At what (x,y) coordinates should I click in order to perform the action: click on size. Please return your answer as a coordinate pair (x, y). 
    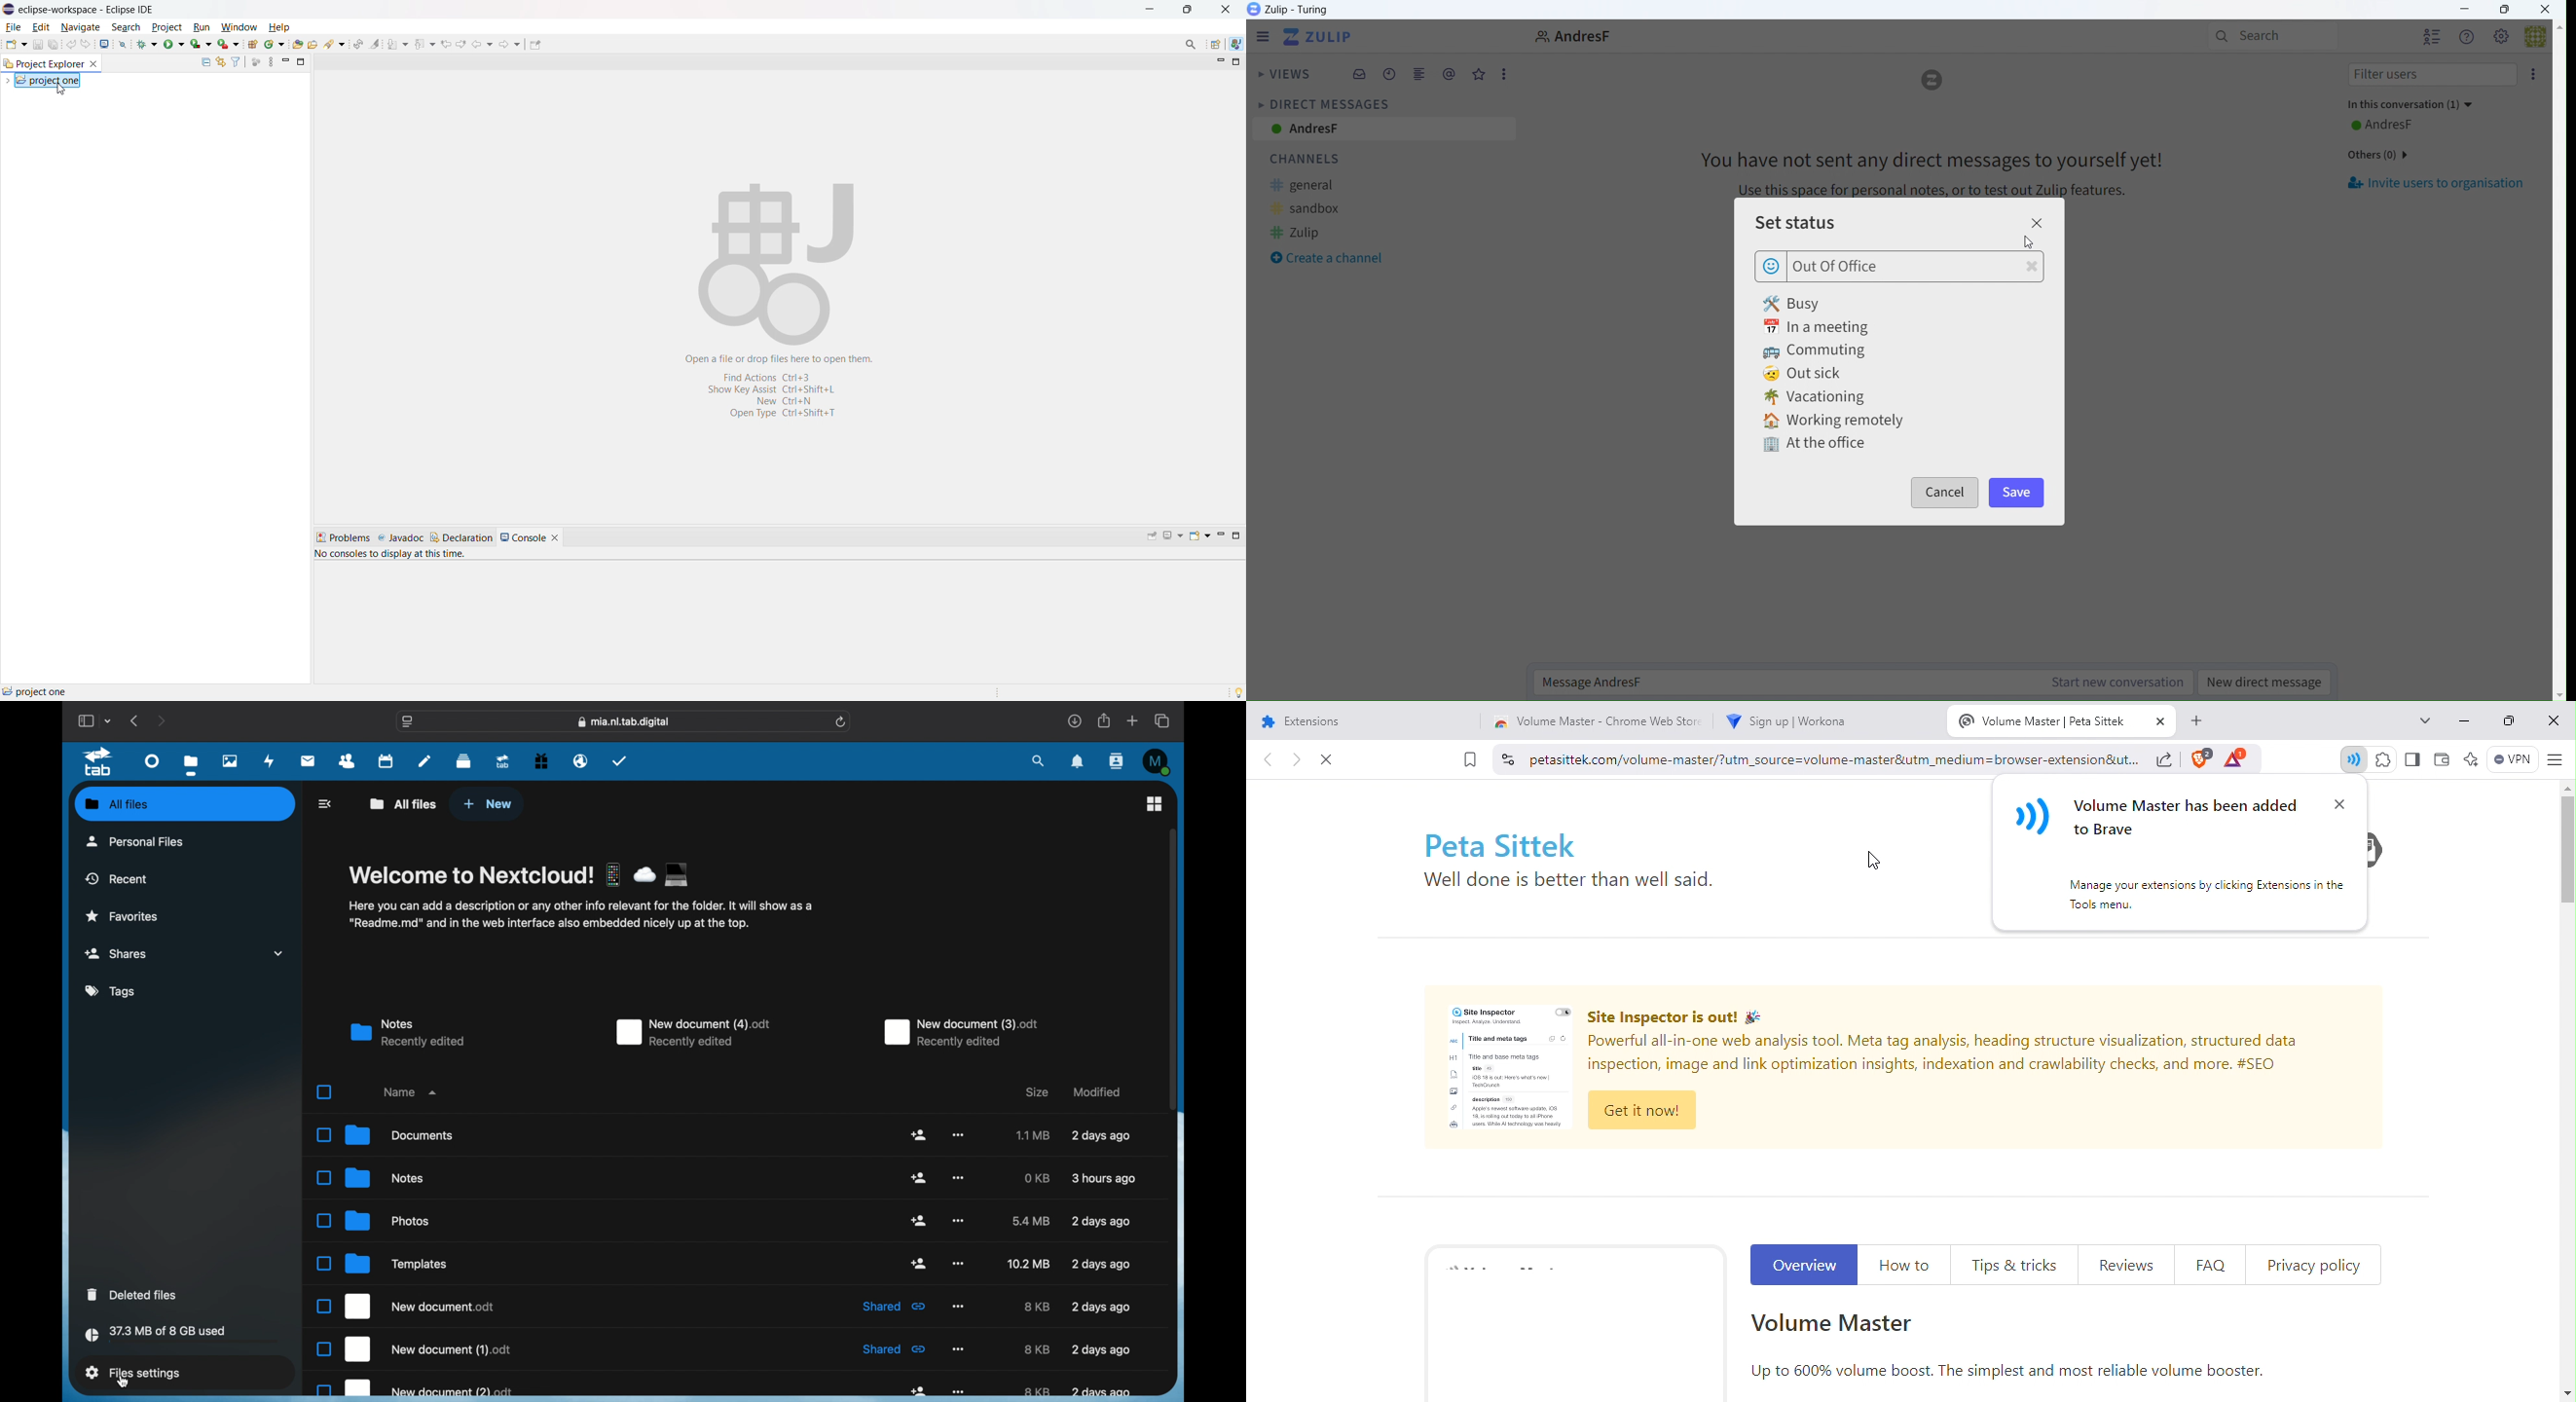
    Looking at the image, I should click on (1033, 1135).